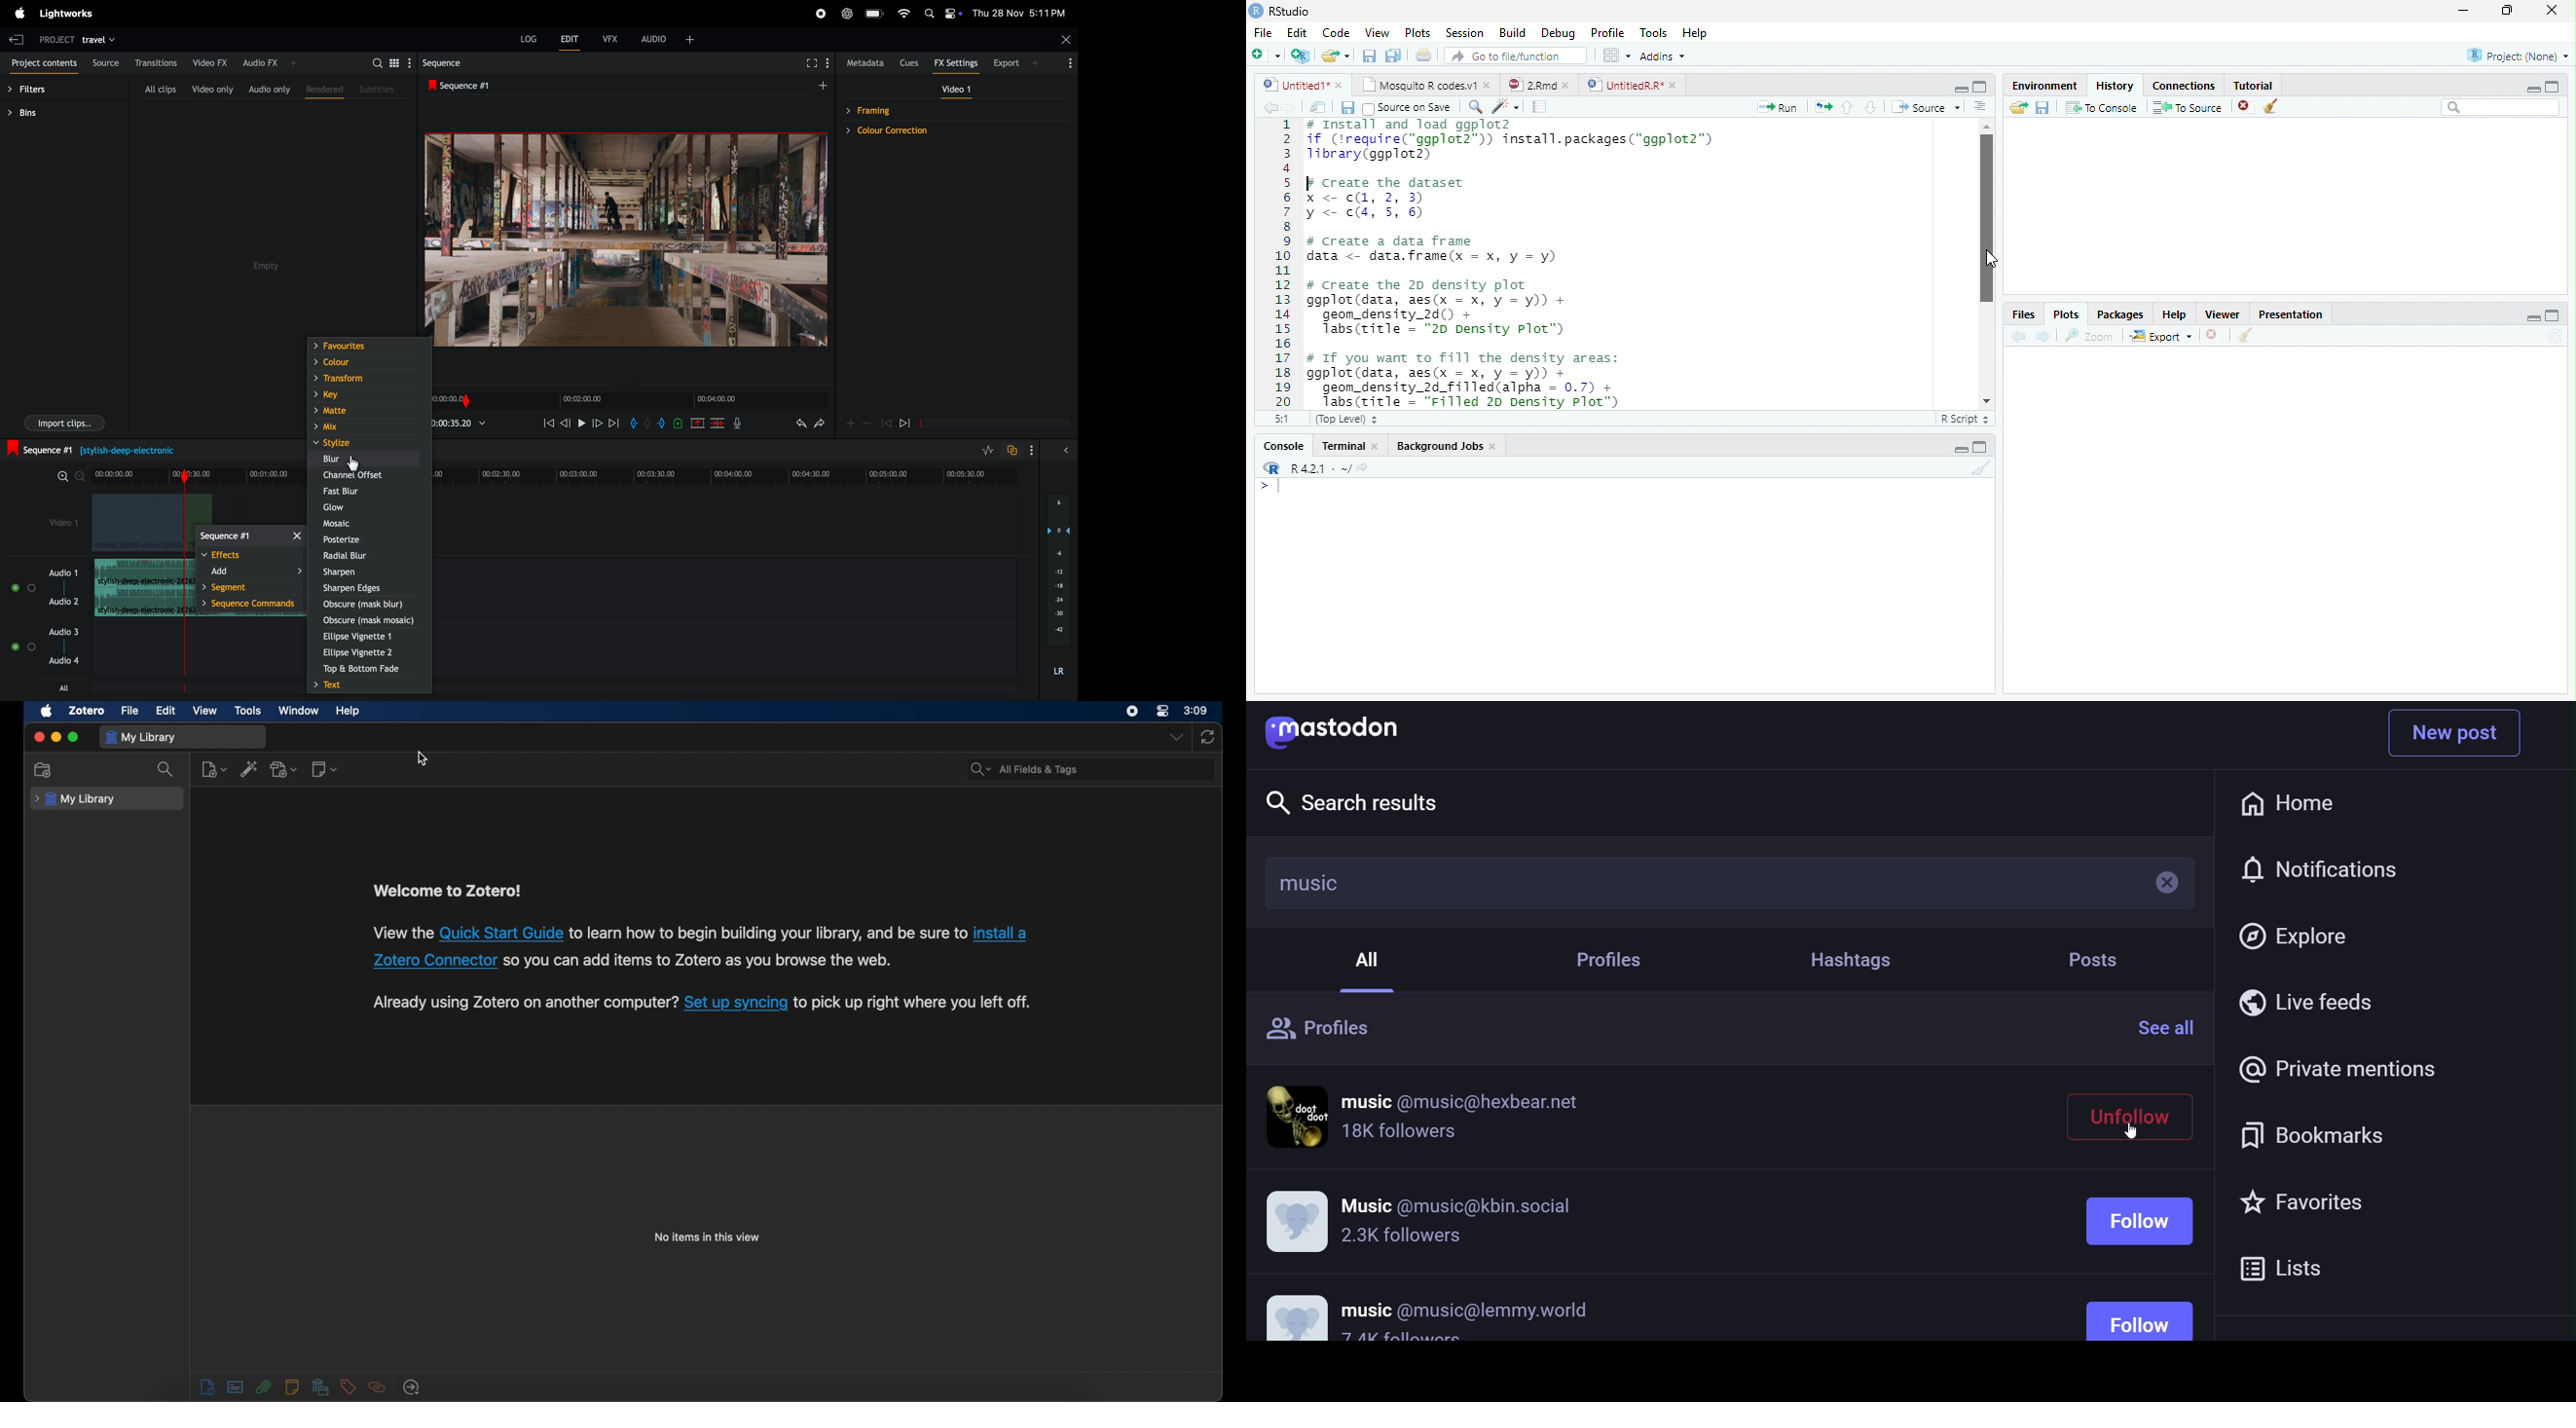  What do you see at coordinates (1300, 55) in the screenshot?
I see `Create a project` at bounding box center [1300, 55].